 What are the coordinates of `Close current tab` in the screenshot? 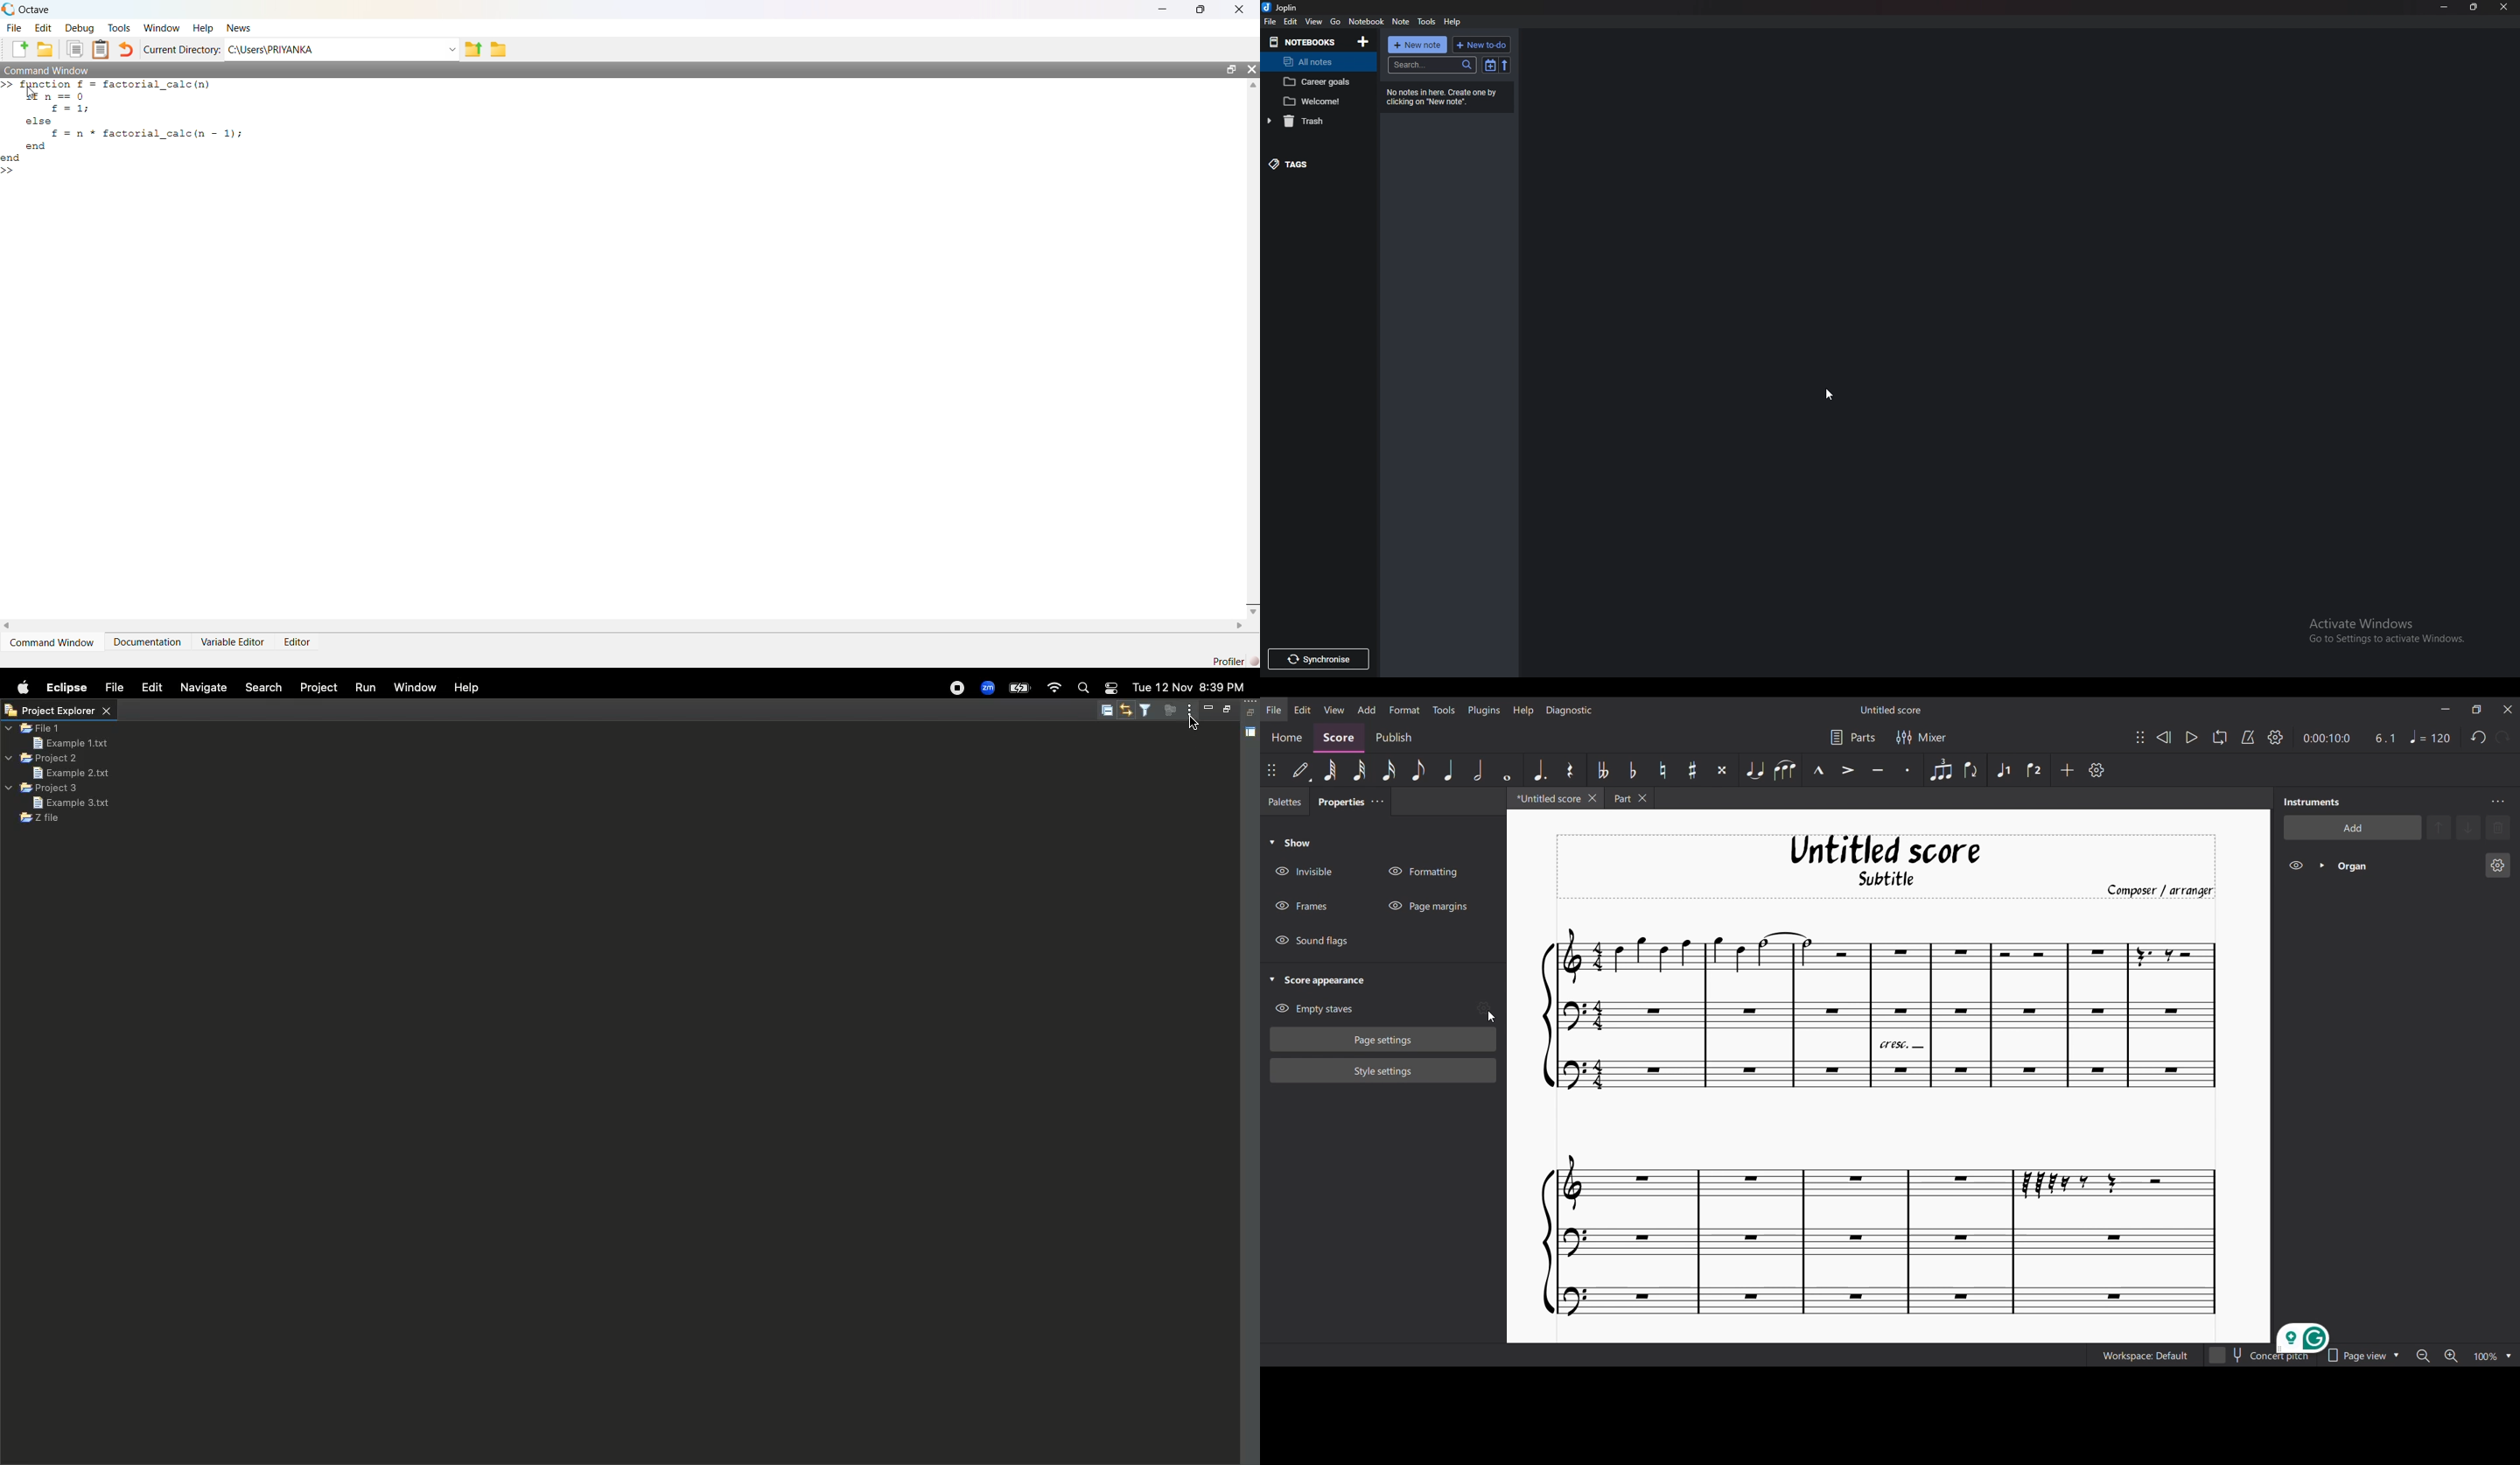 It's located at (1592, 797).